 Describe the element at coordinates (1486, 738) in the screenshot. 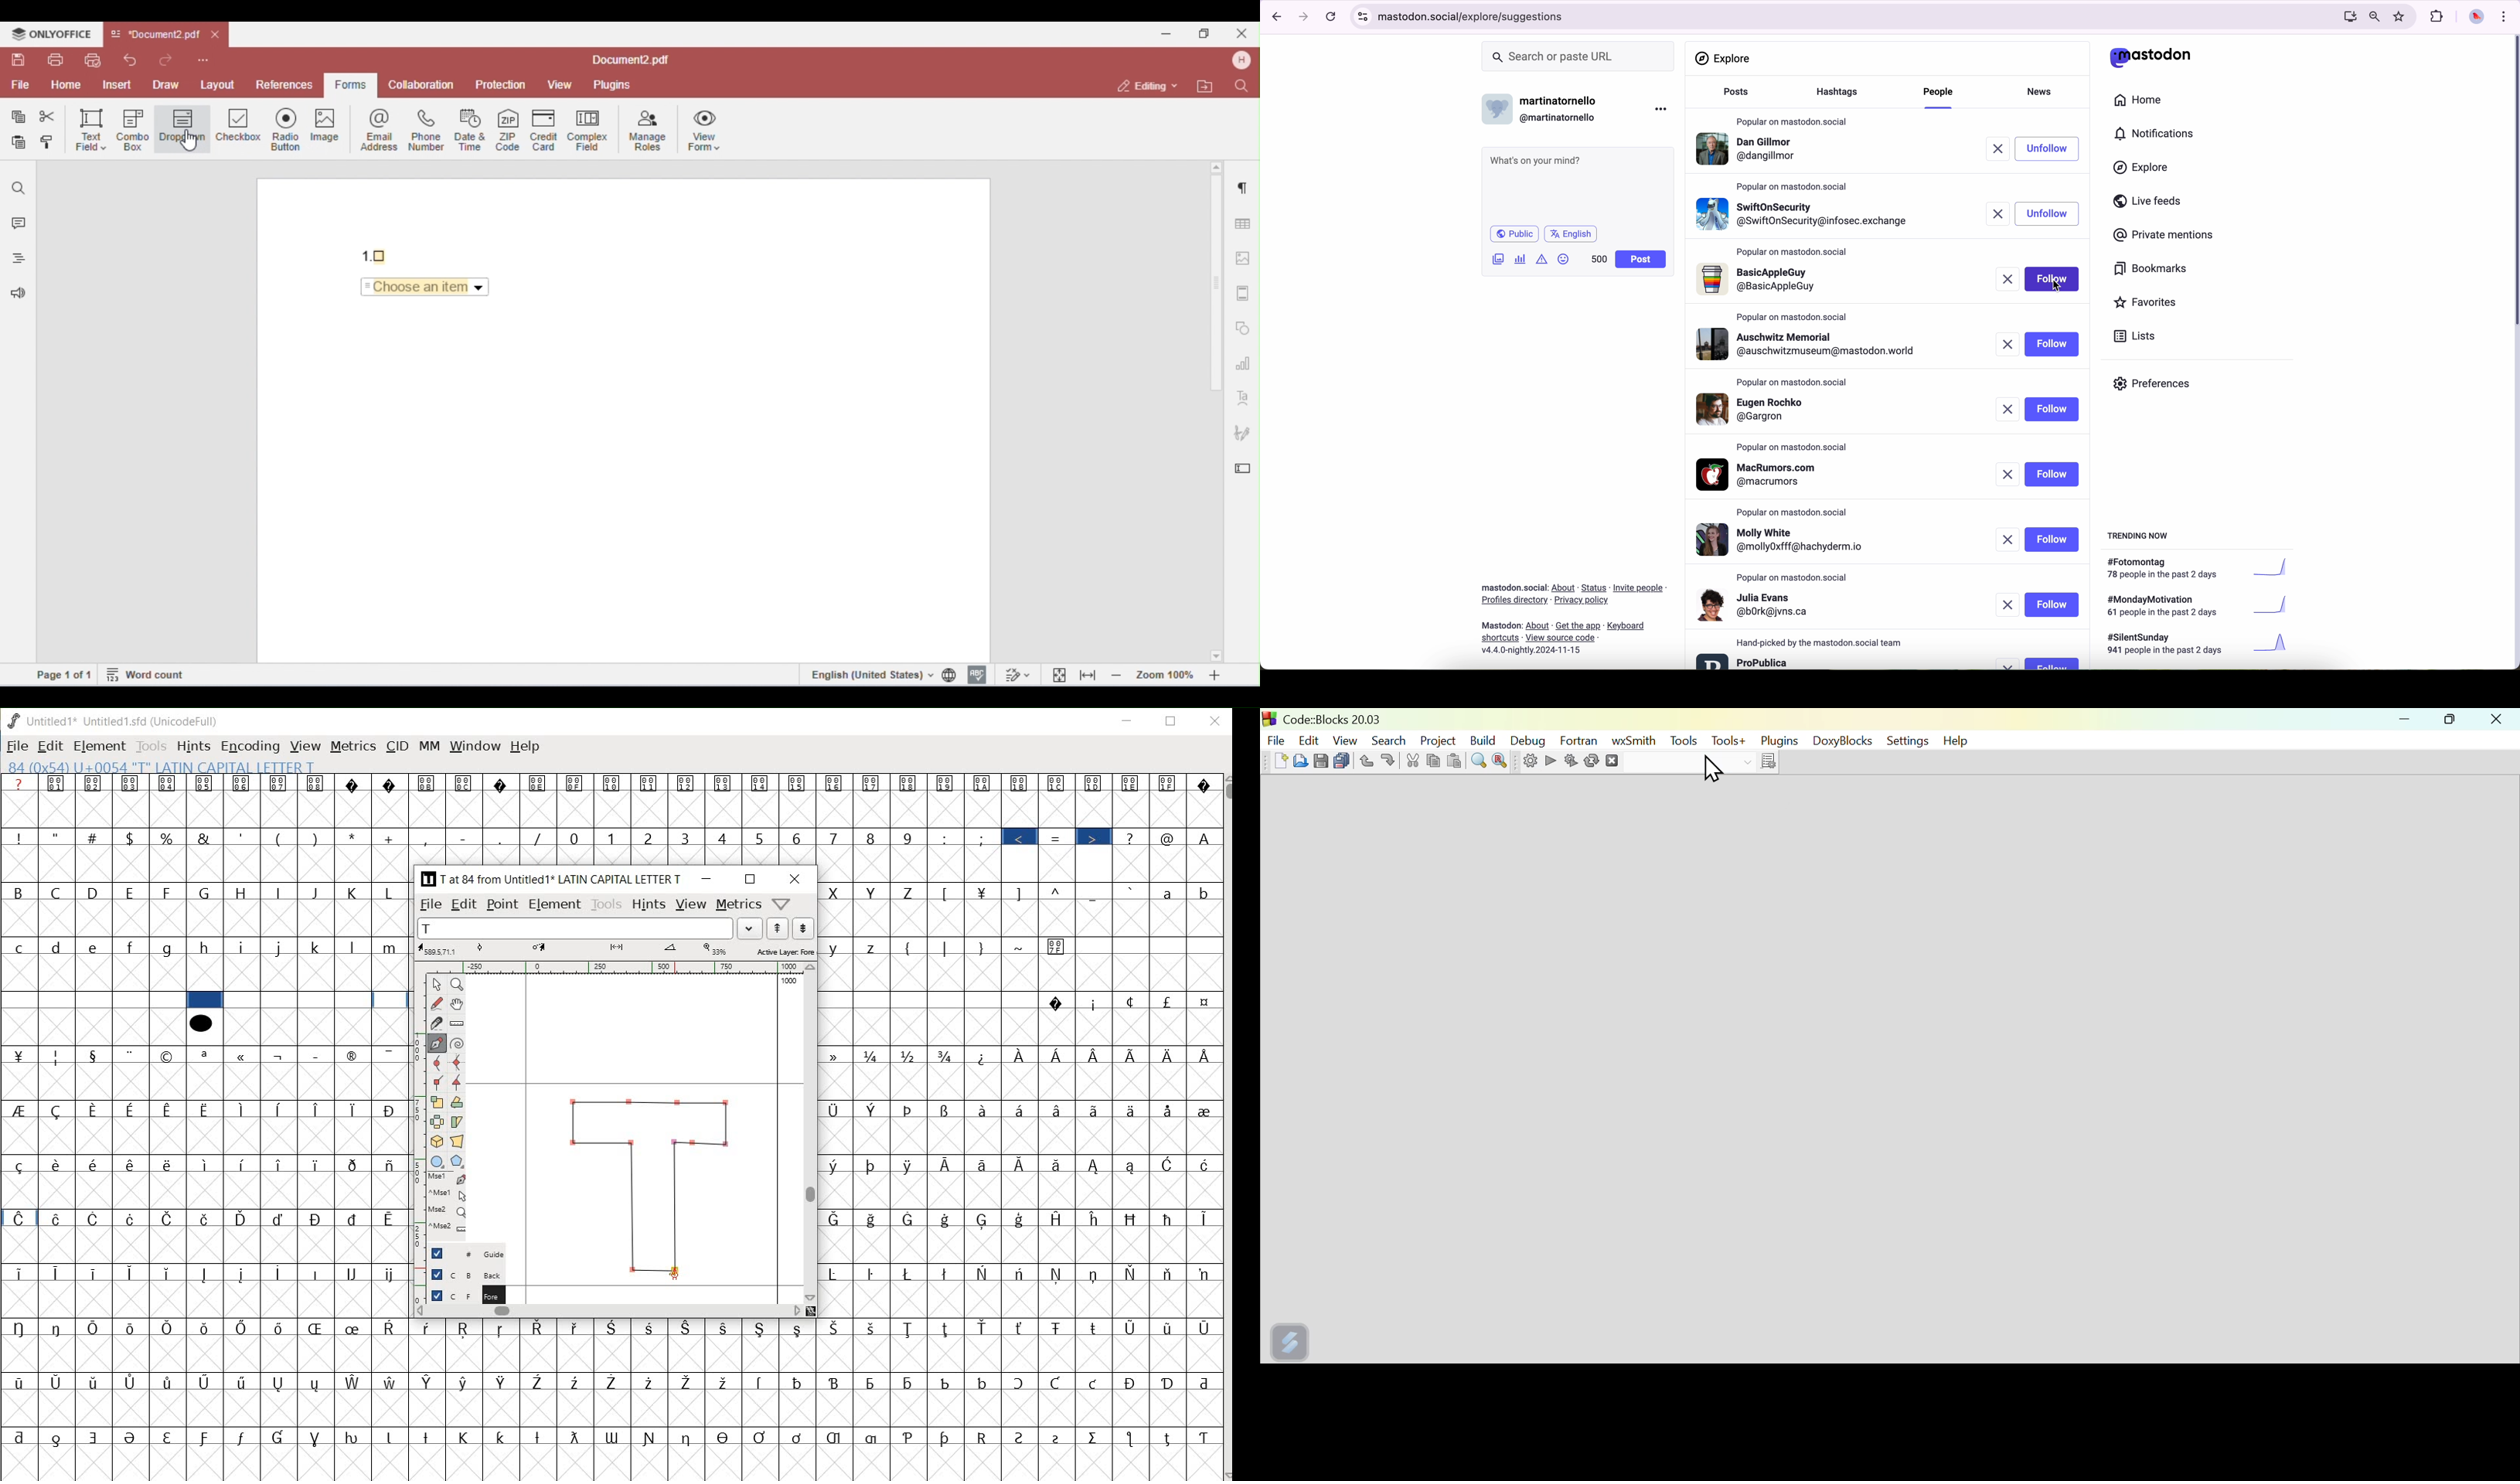

I see `Build` at that location.